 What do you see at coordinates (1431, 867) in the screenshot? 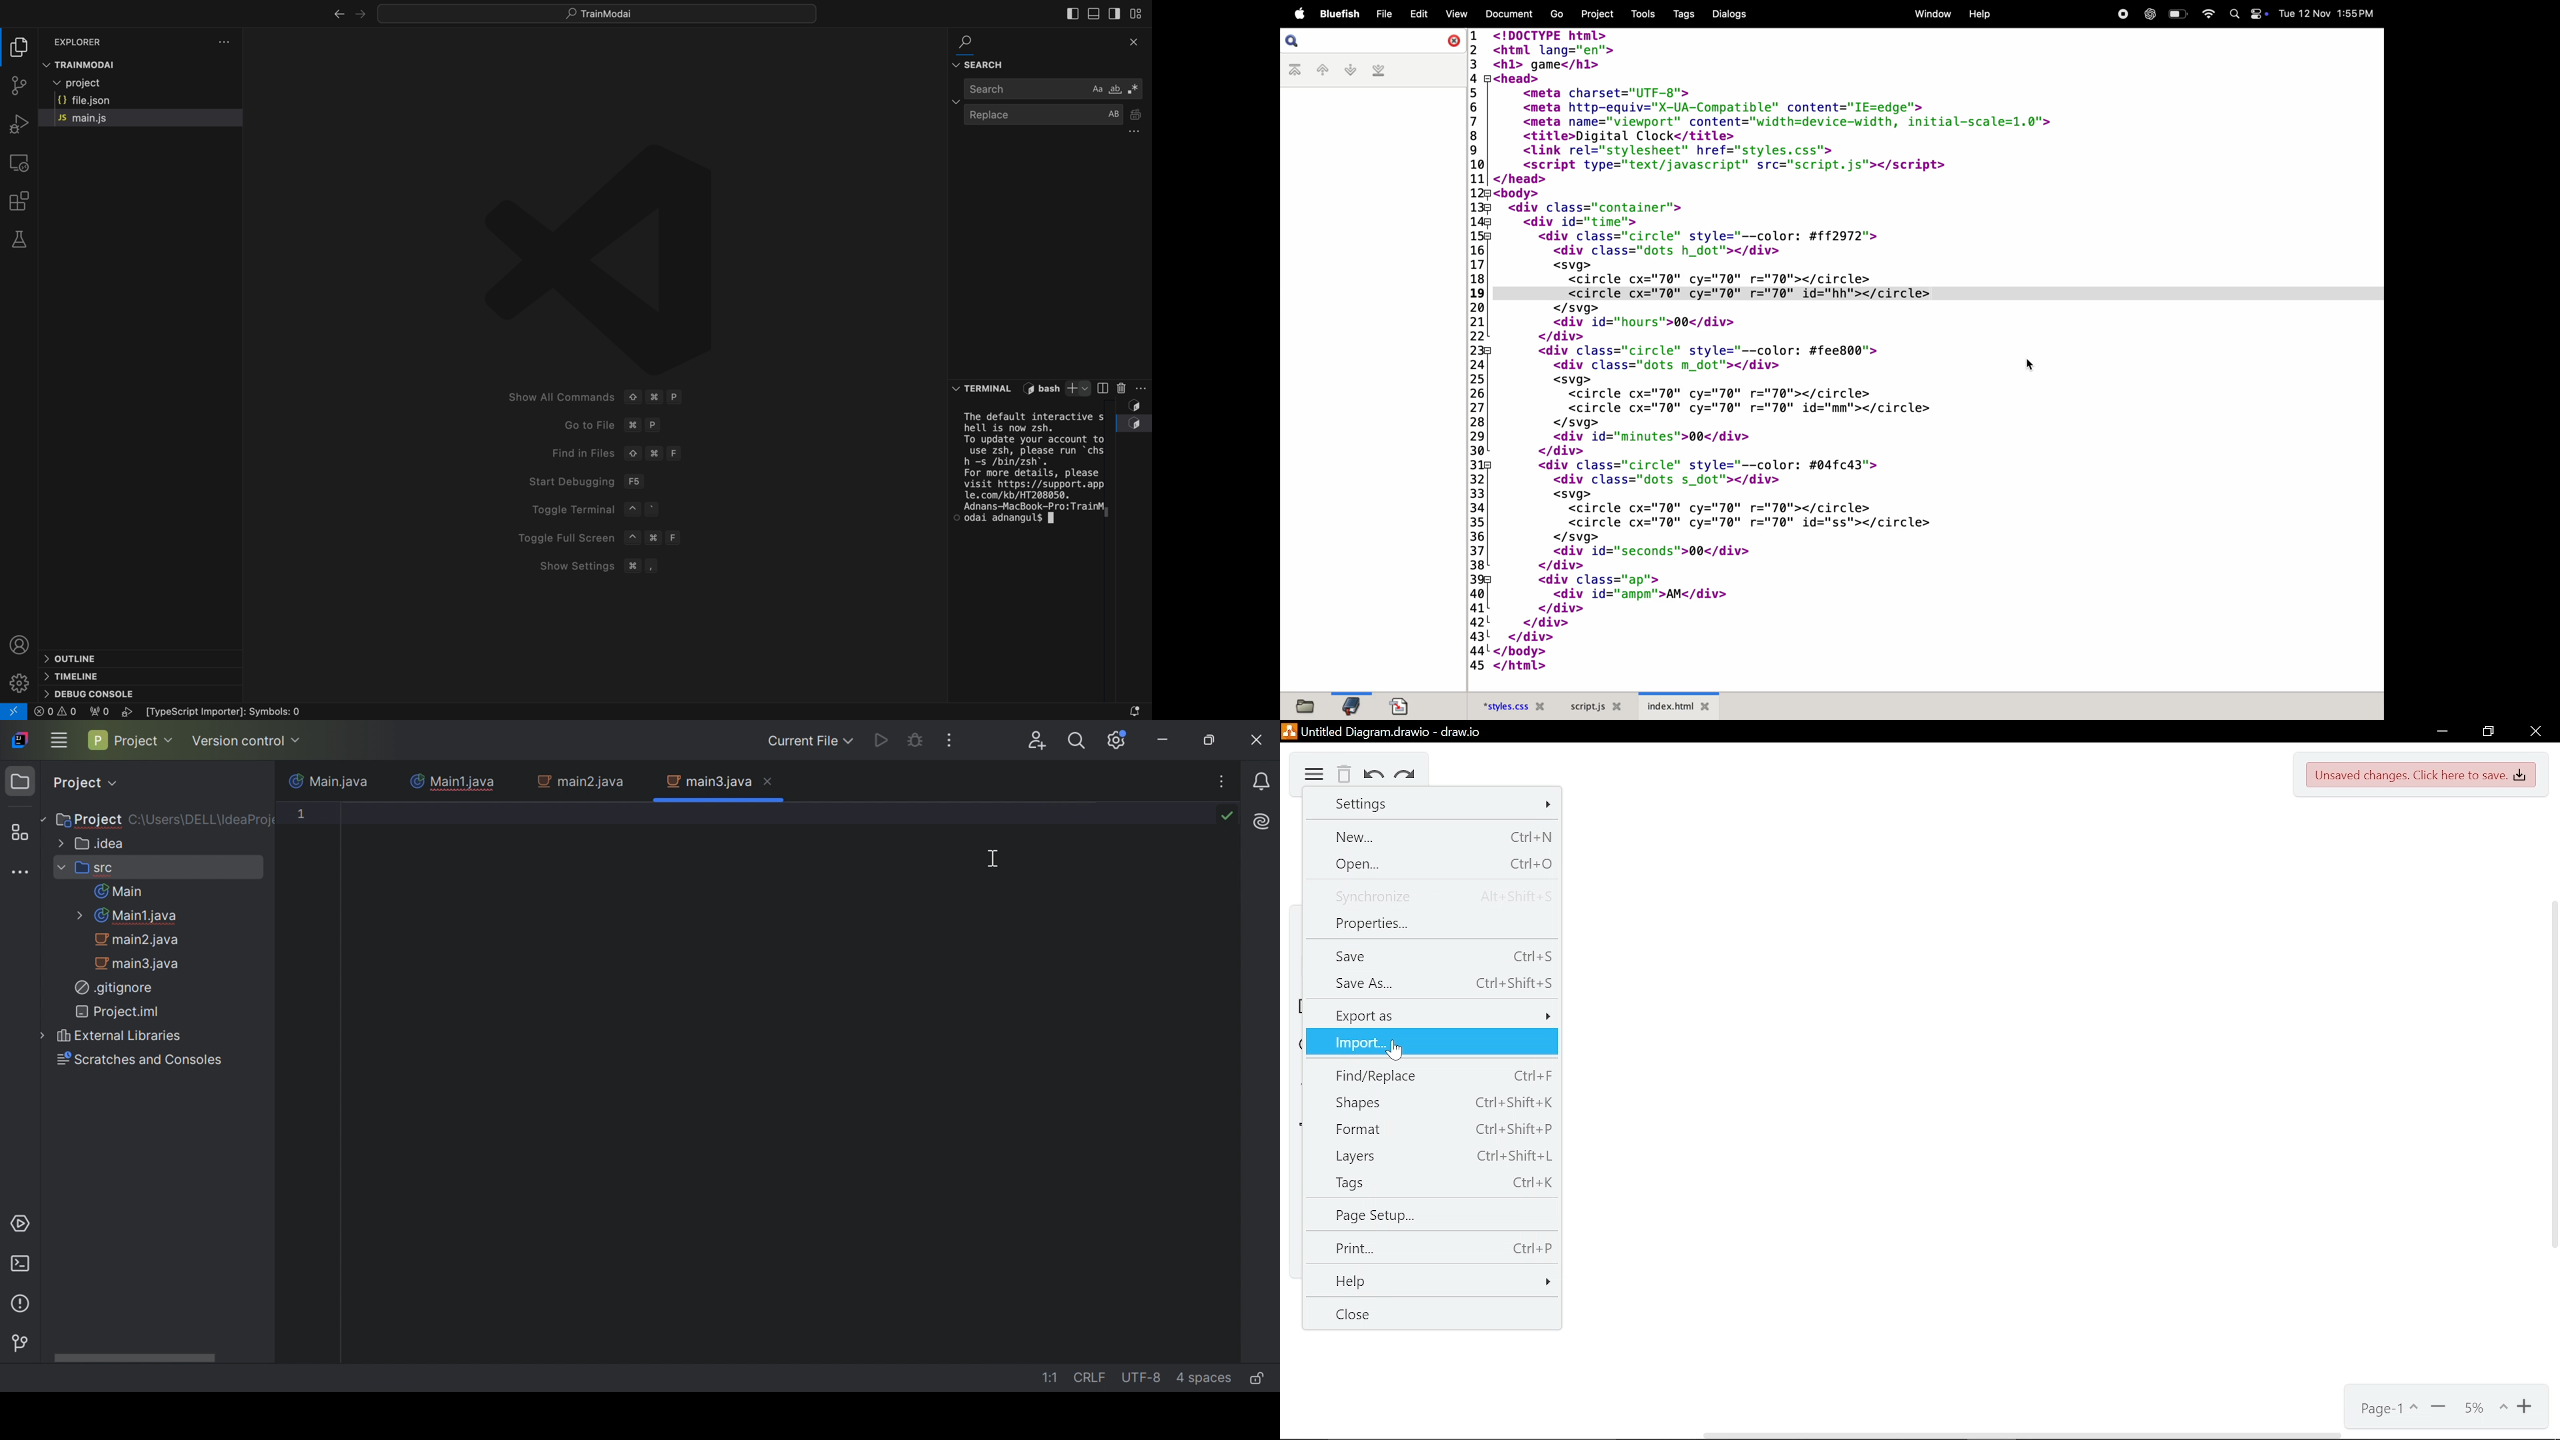
I see `Open` at bounding box center [1431, 867].